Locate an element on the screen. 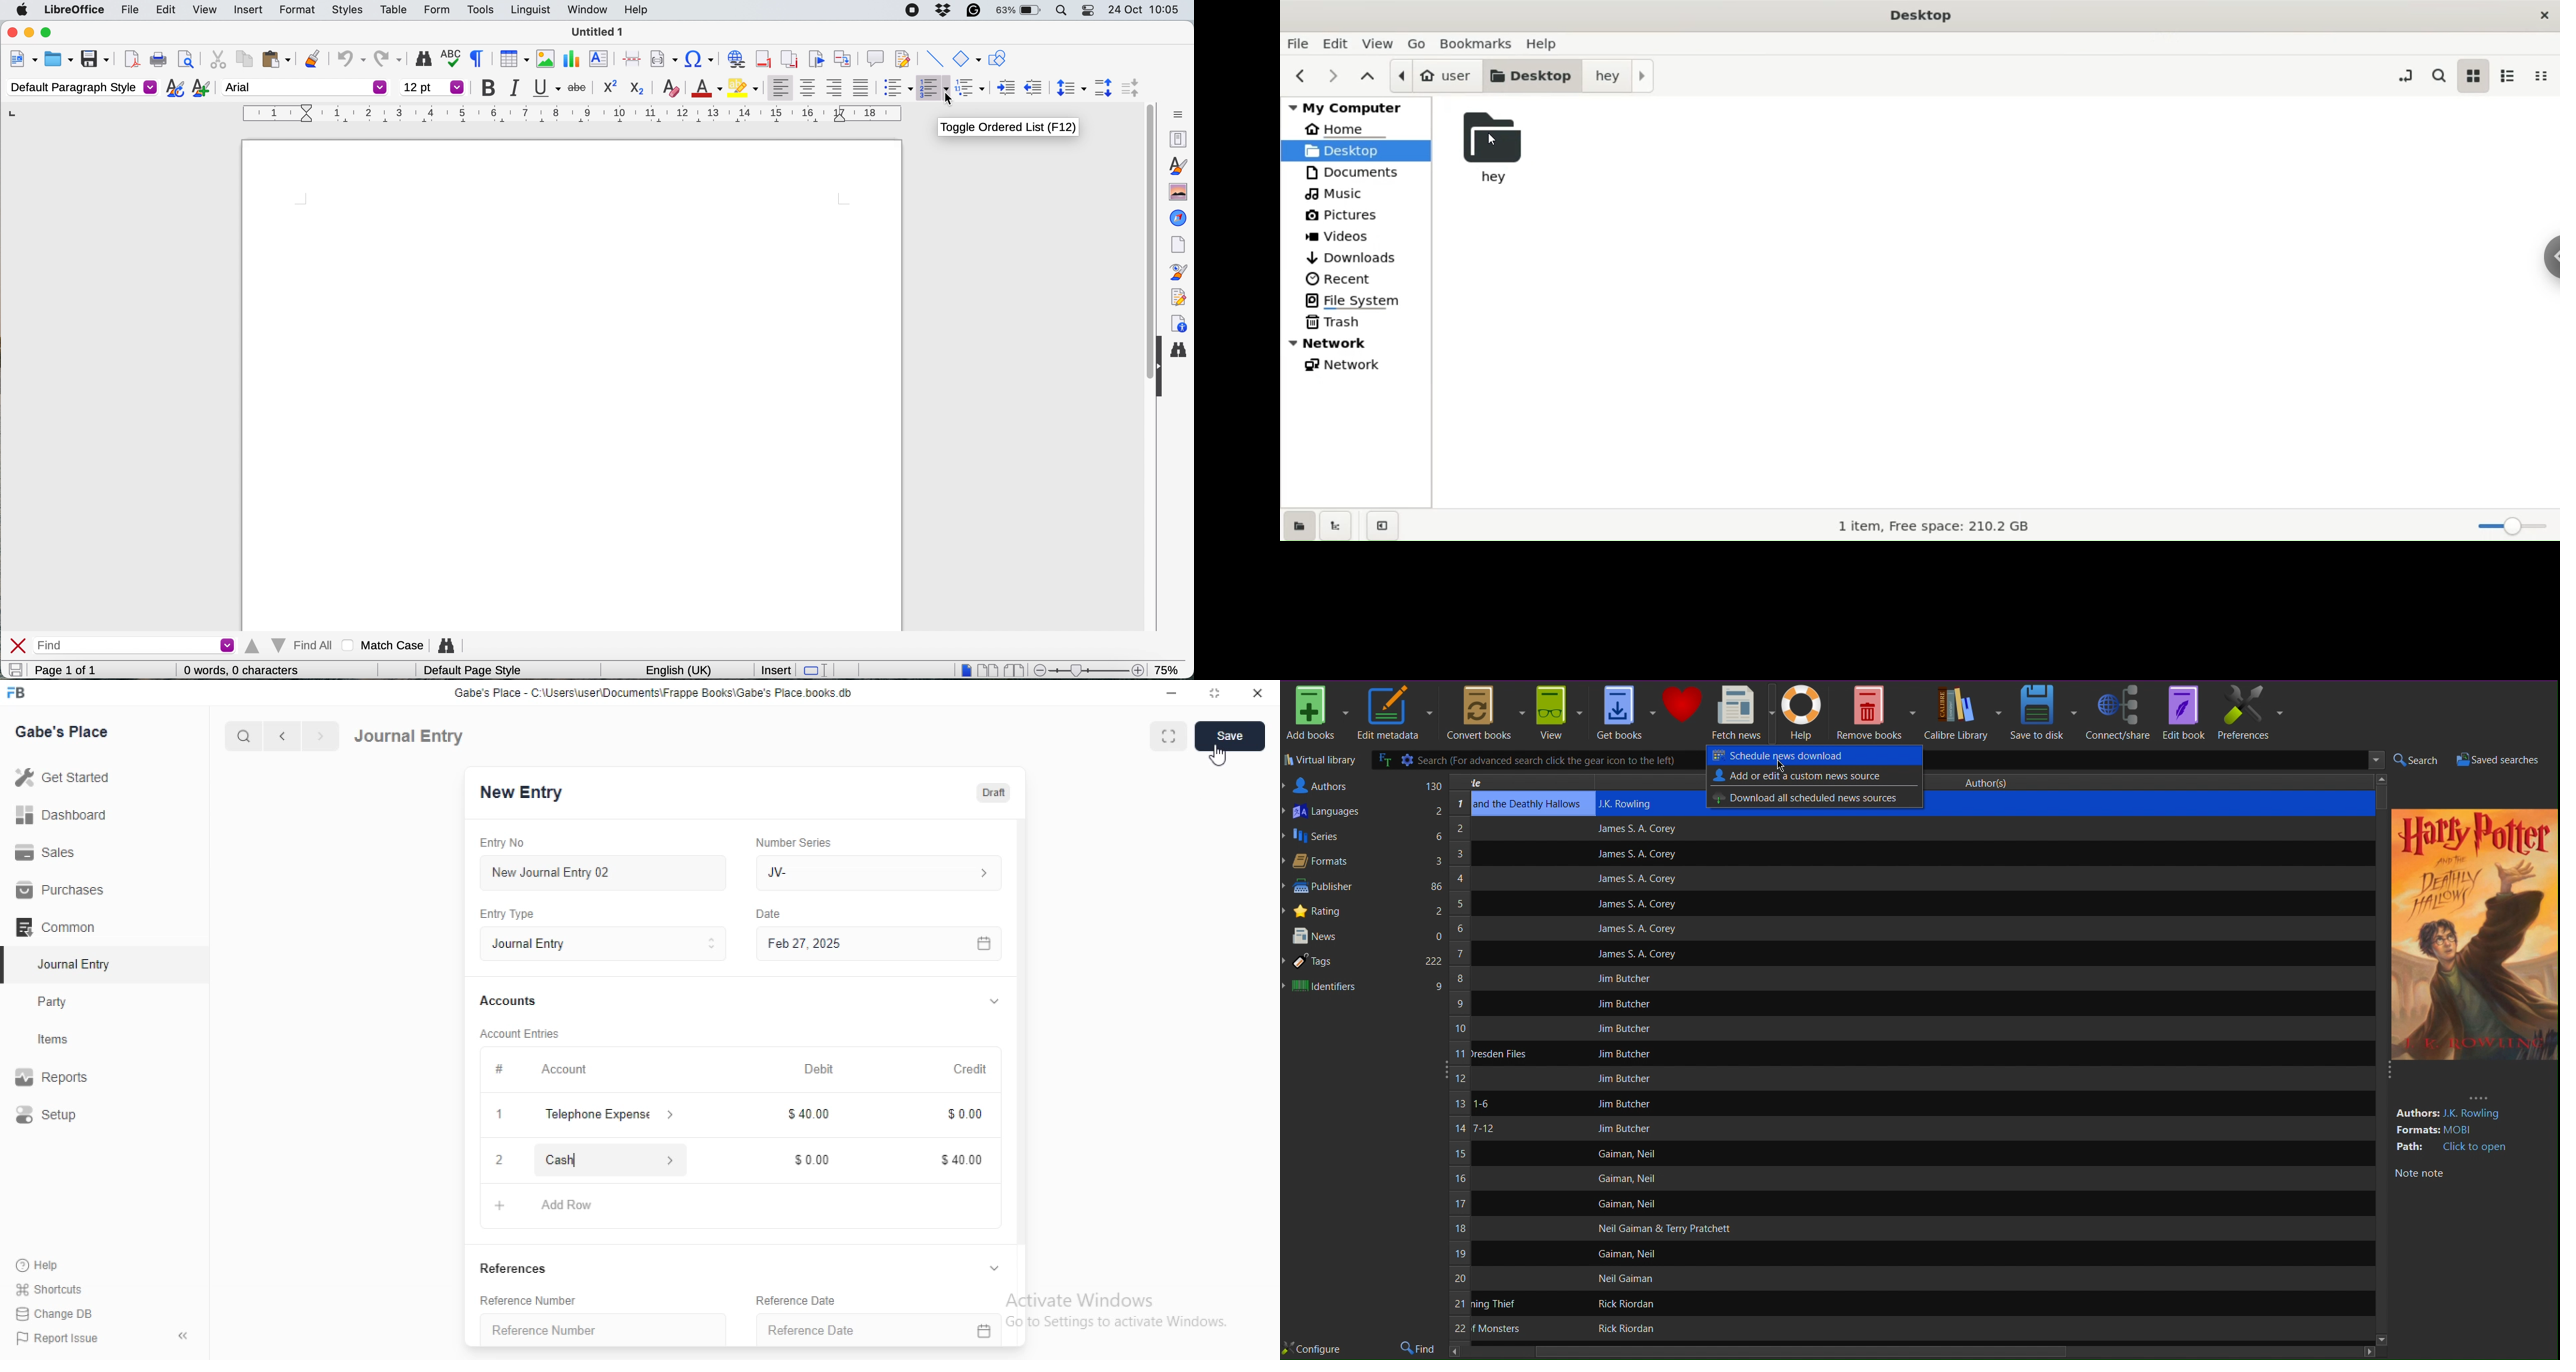 This screenshot has width=2576, height=1372. file is located at coordinates (130, 12).